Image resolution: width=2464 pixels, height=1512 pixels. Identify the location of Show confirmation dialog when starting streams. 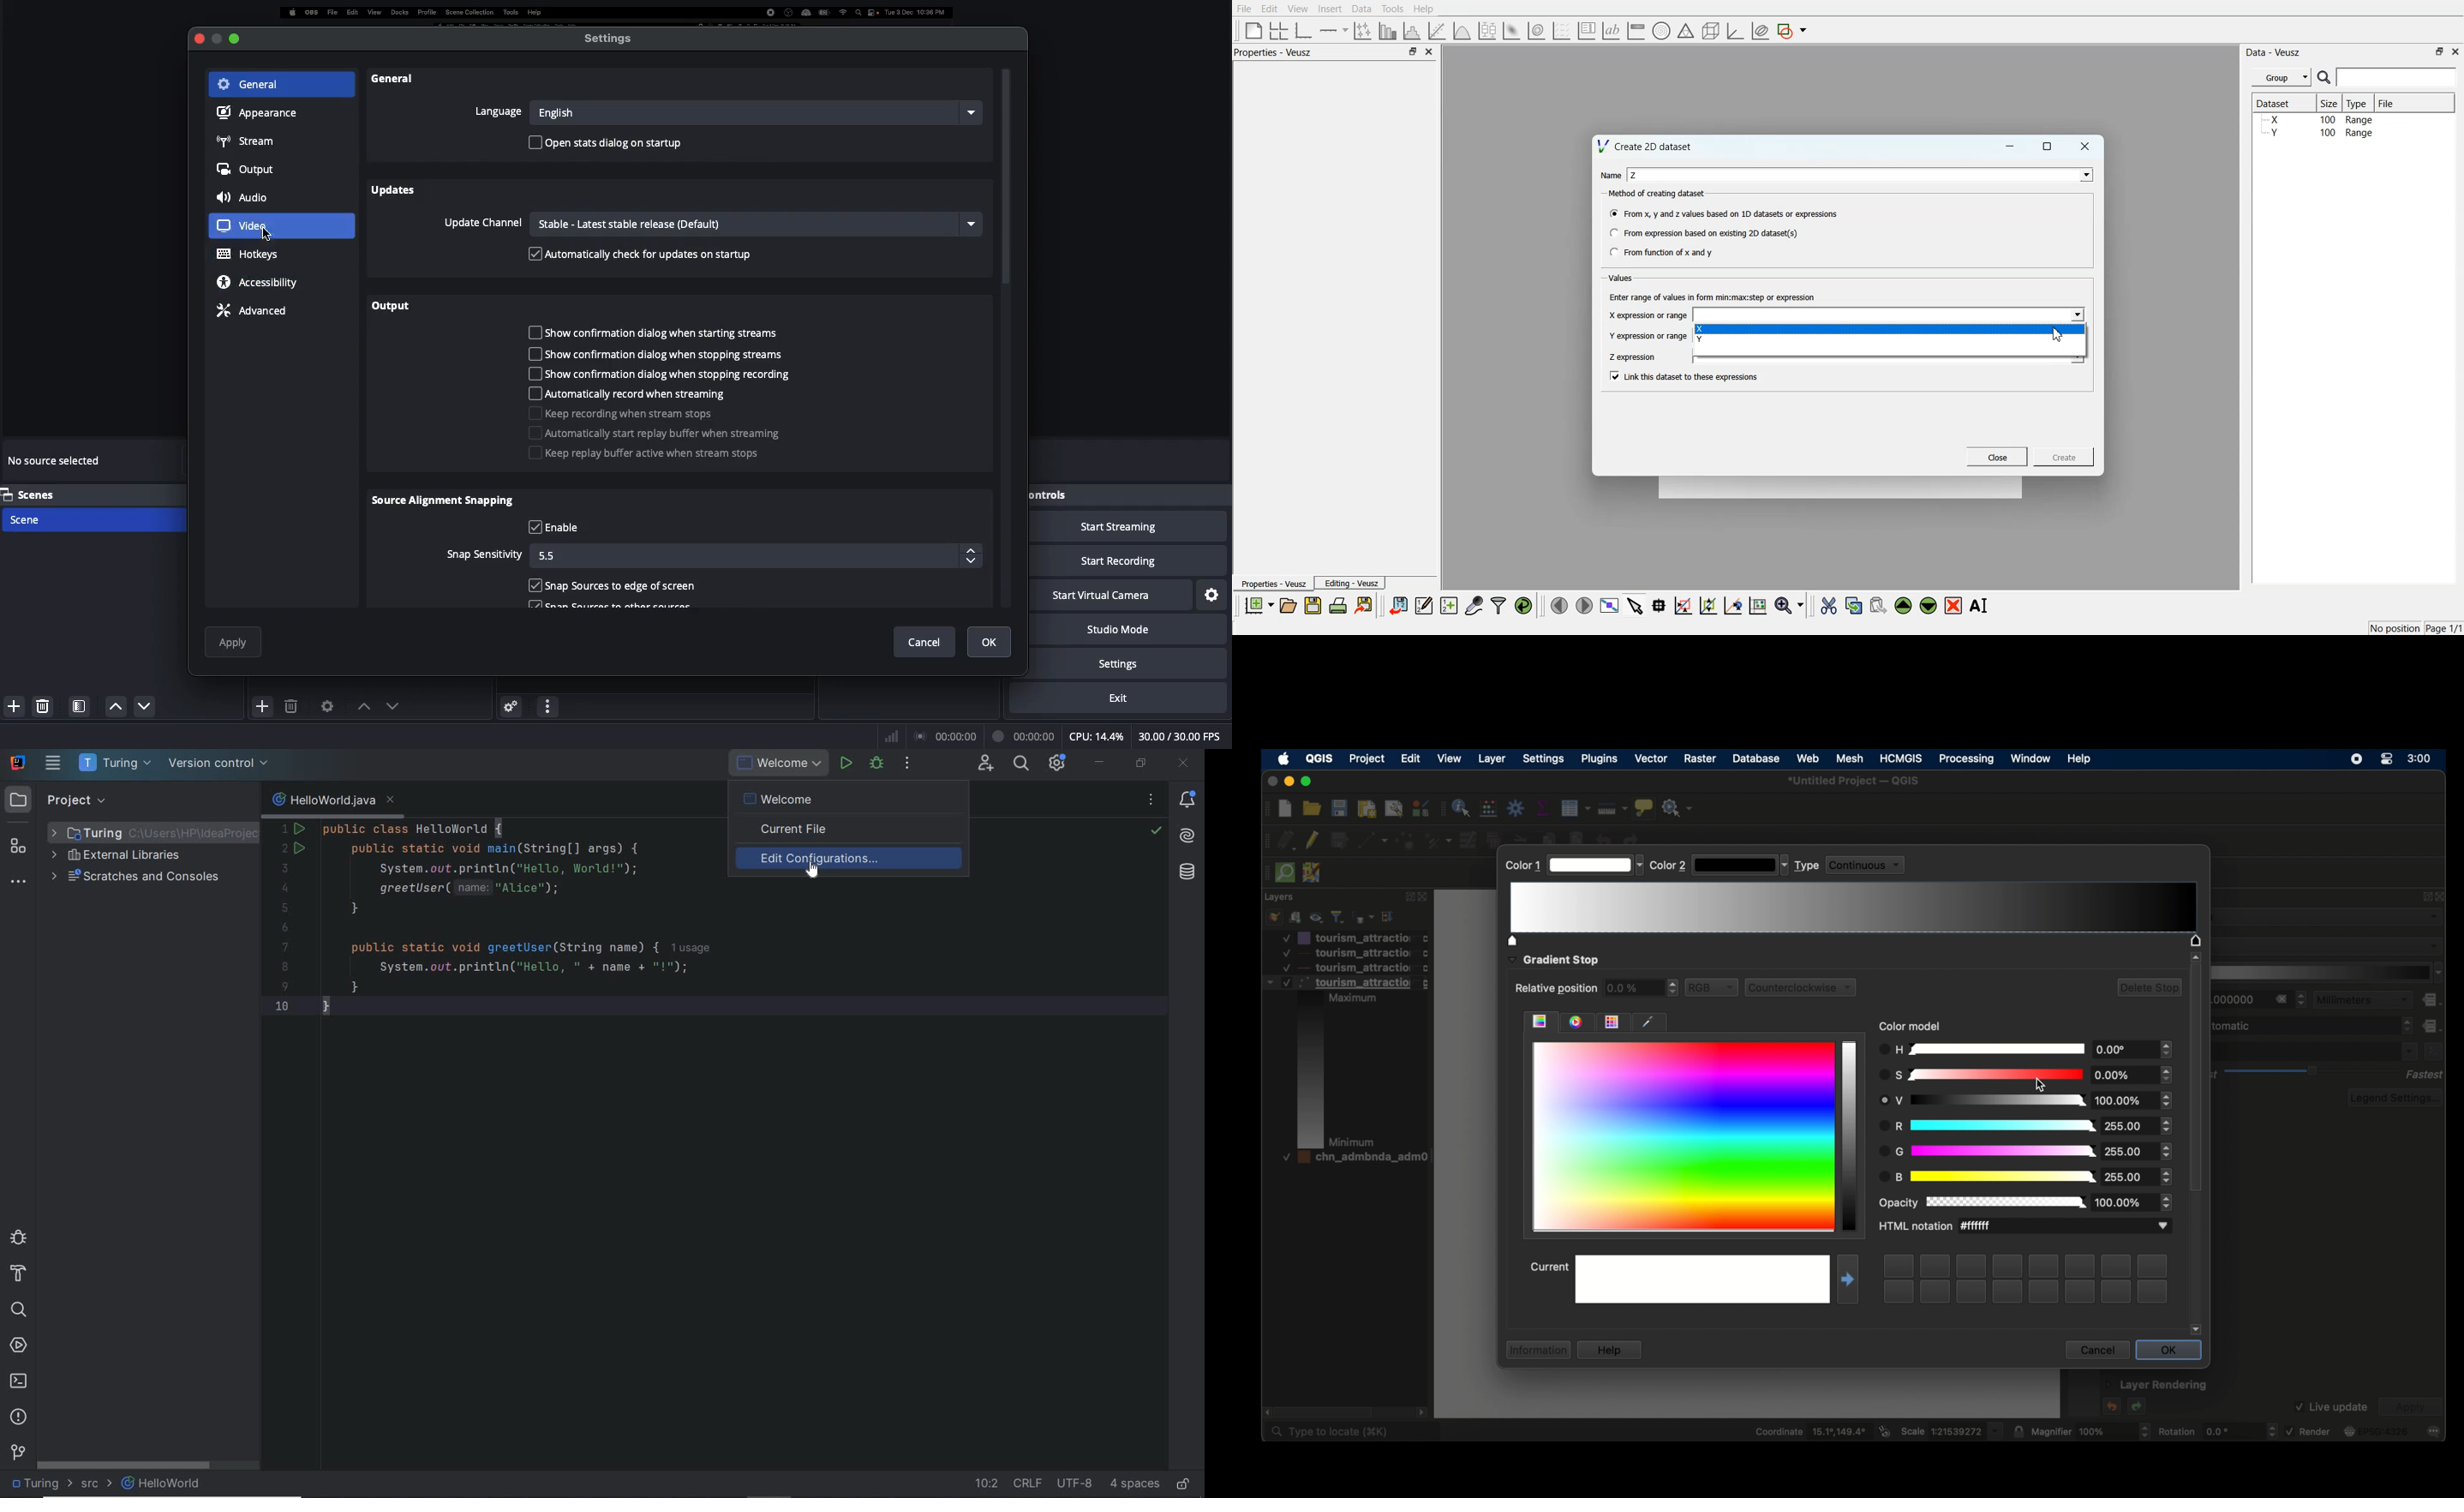
(659, 333).